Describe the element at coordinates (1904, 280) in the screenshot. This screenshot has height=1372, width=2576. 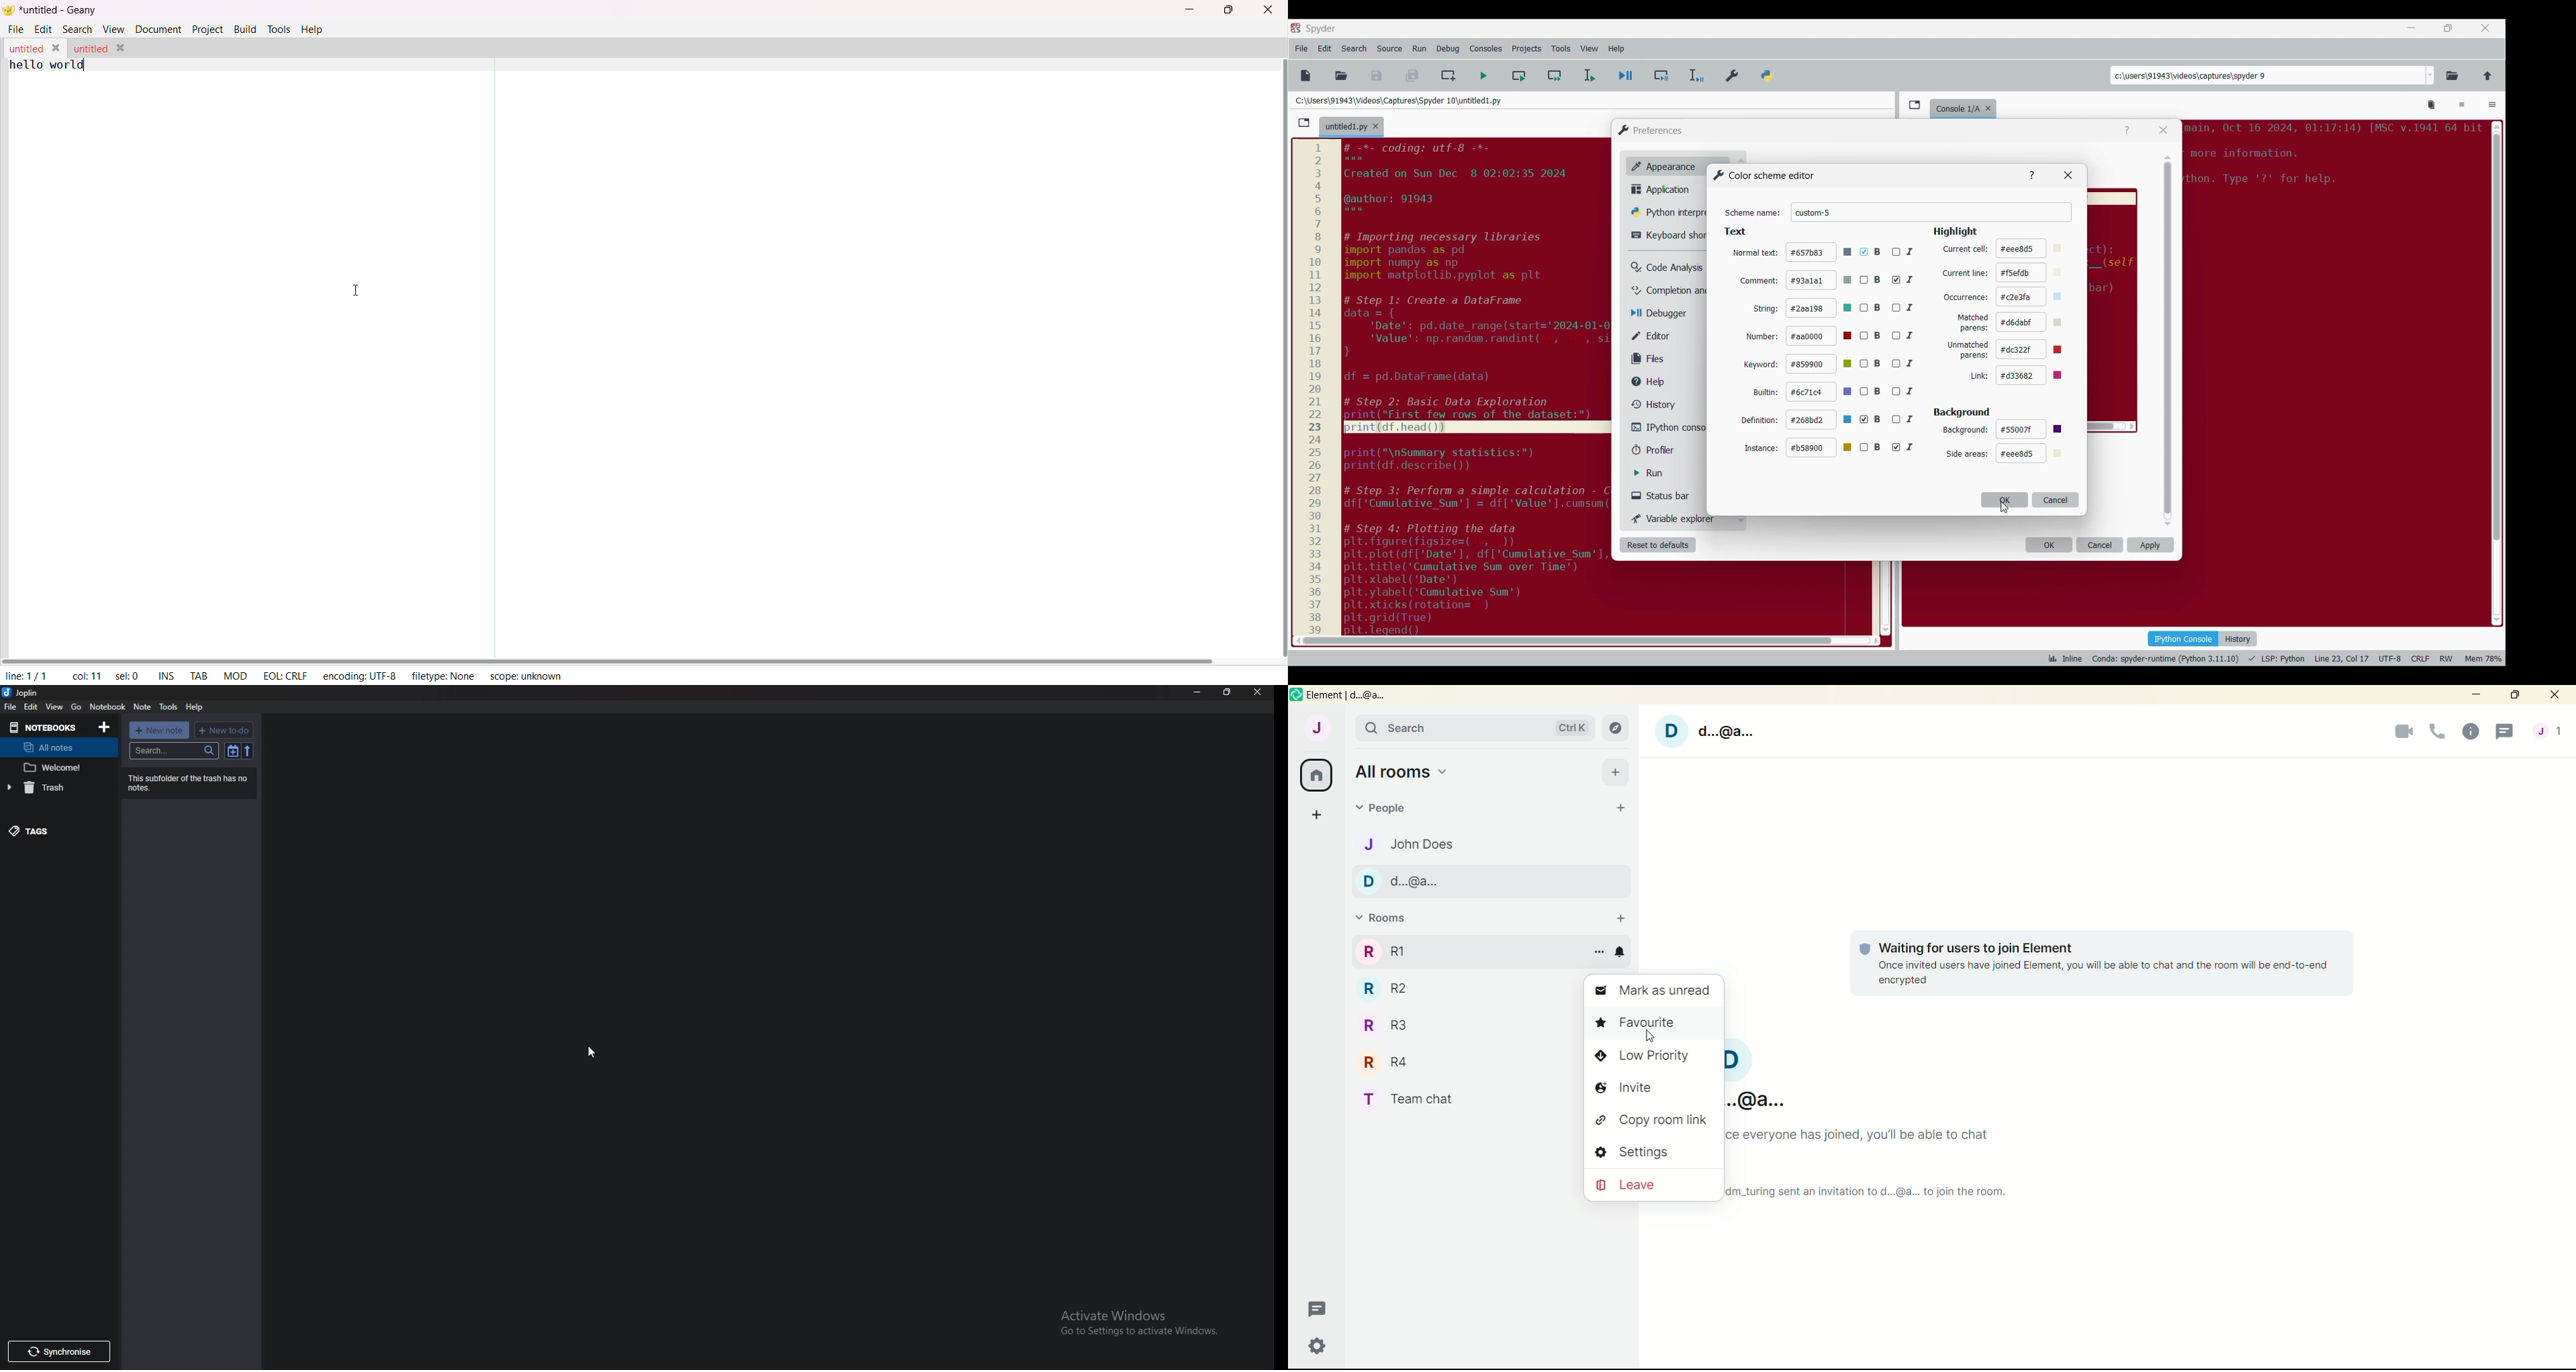
I see `I` at that location.